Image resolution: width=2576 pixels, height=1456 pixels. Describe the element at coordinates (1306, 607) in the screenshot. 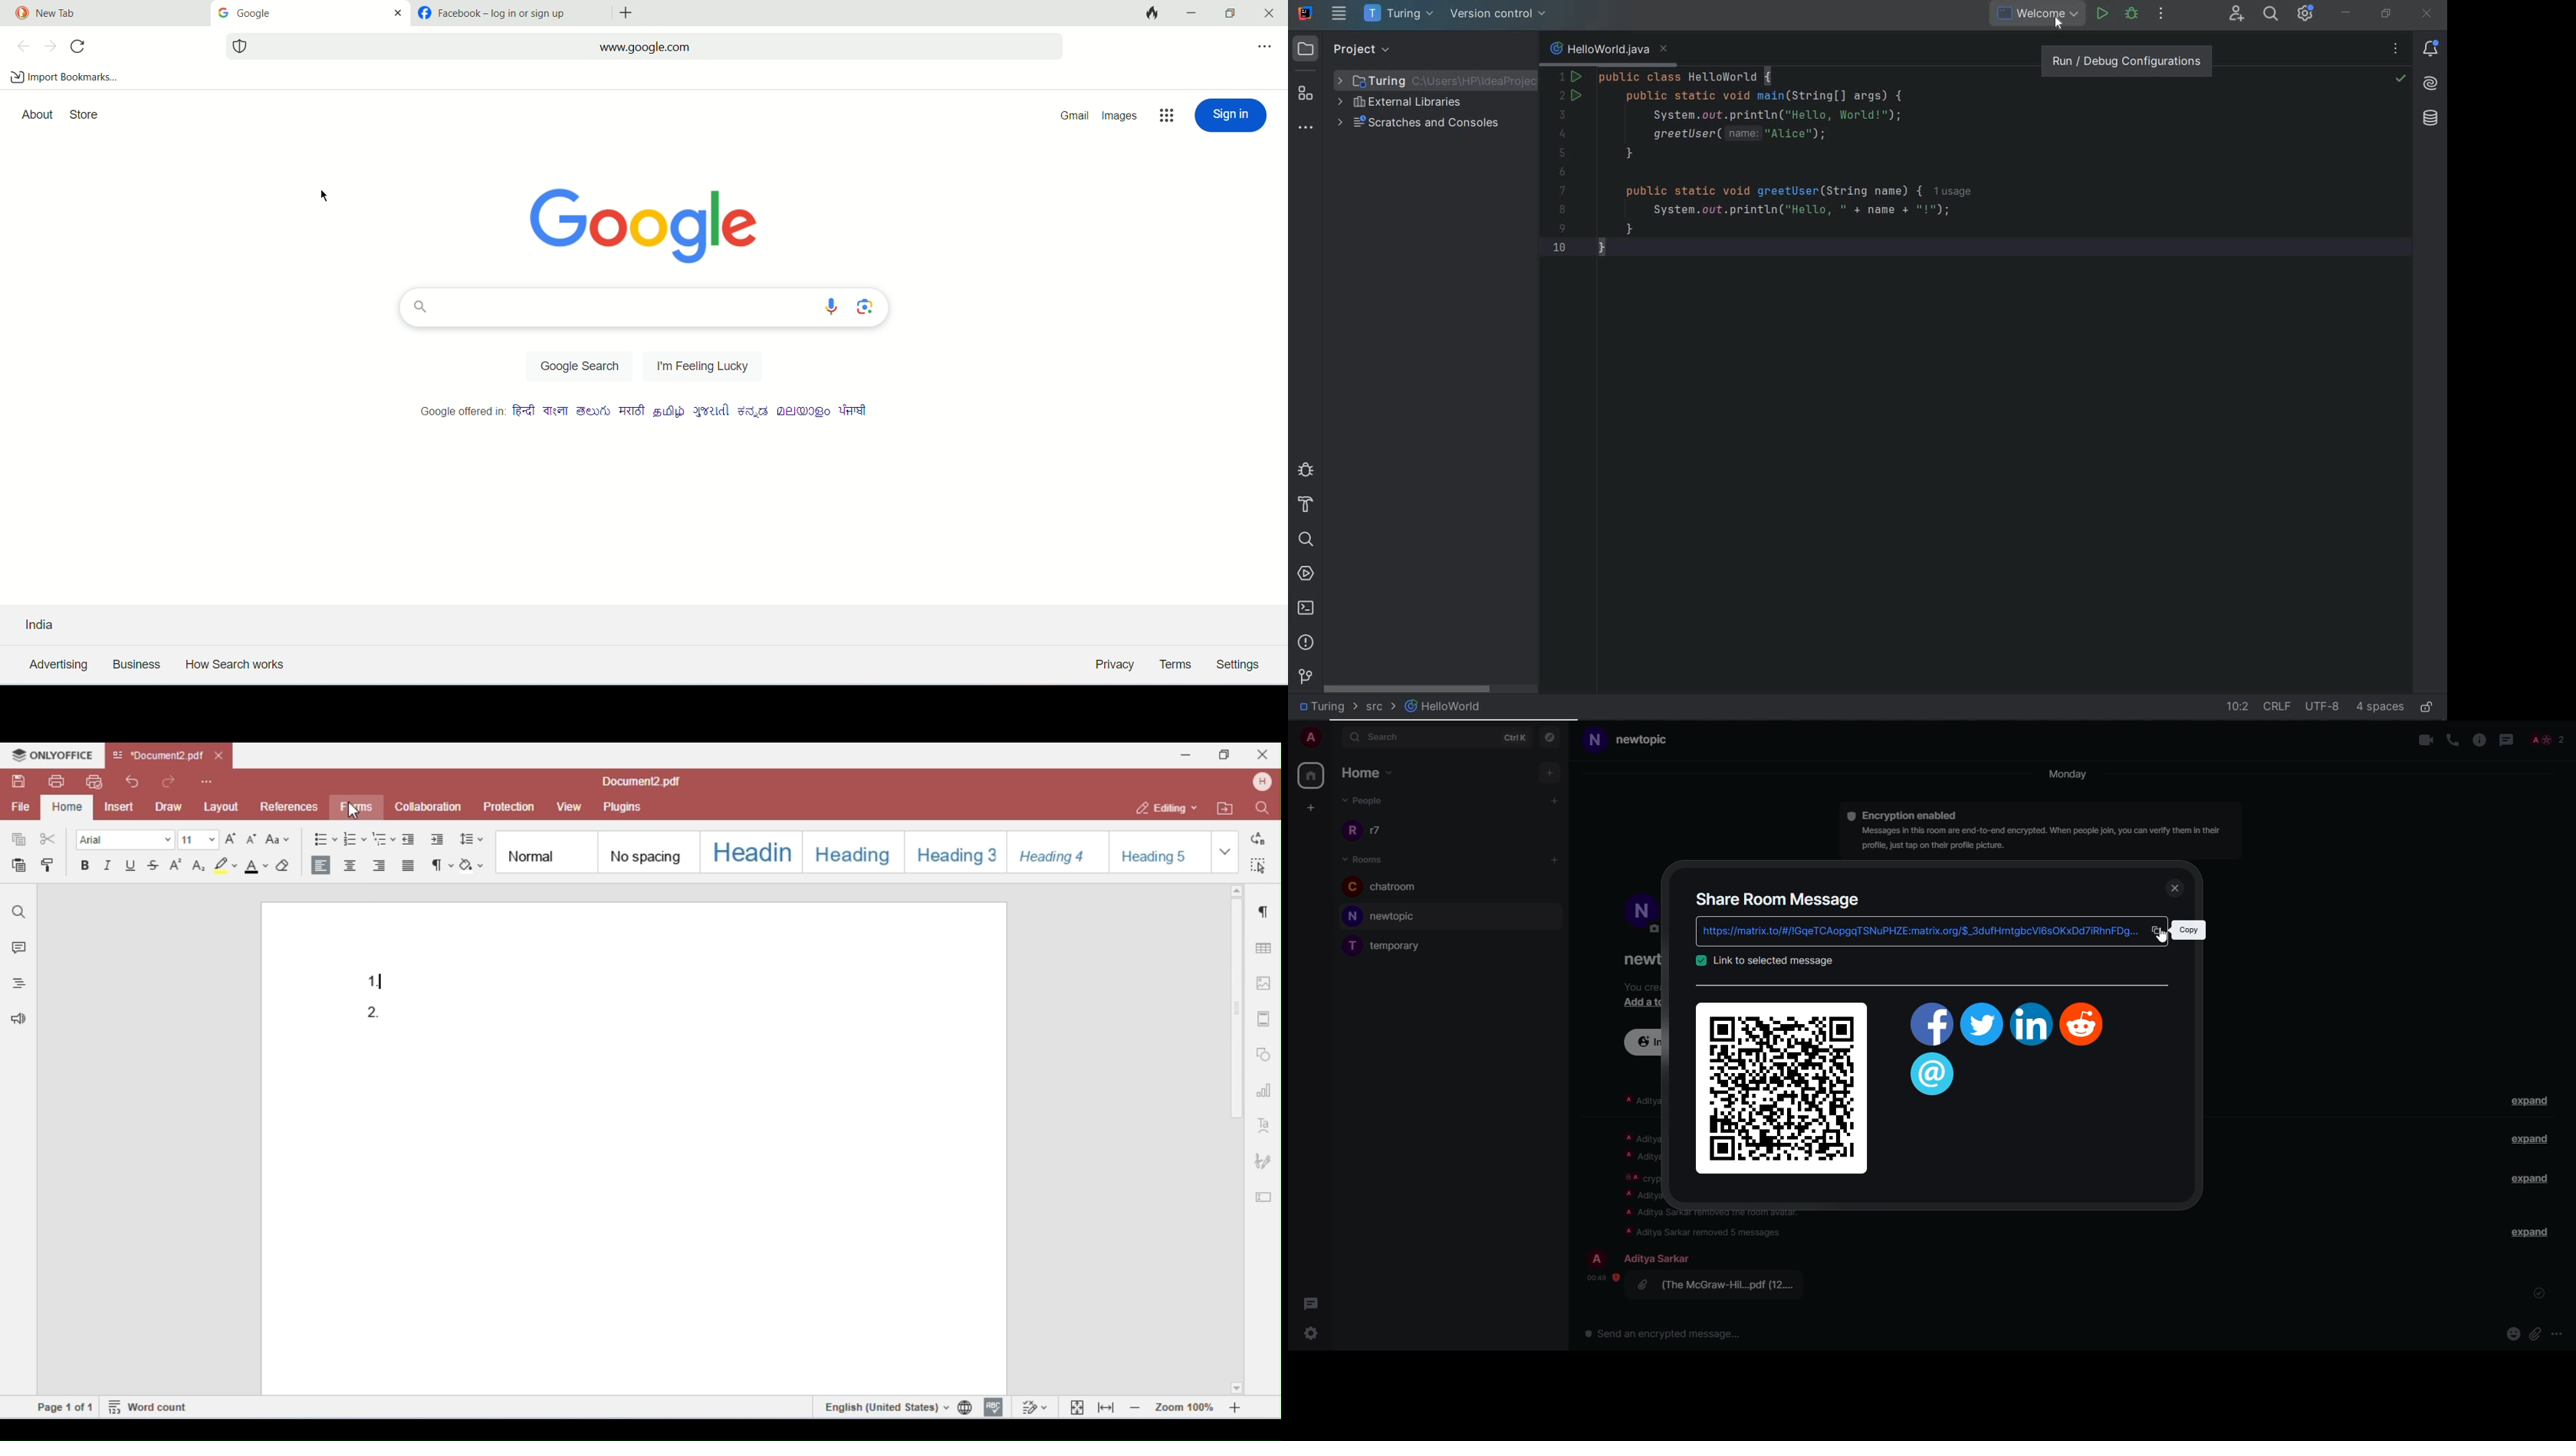

I see `terminal` at that location.